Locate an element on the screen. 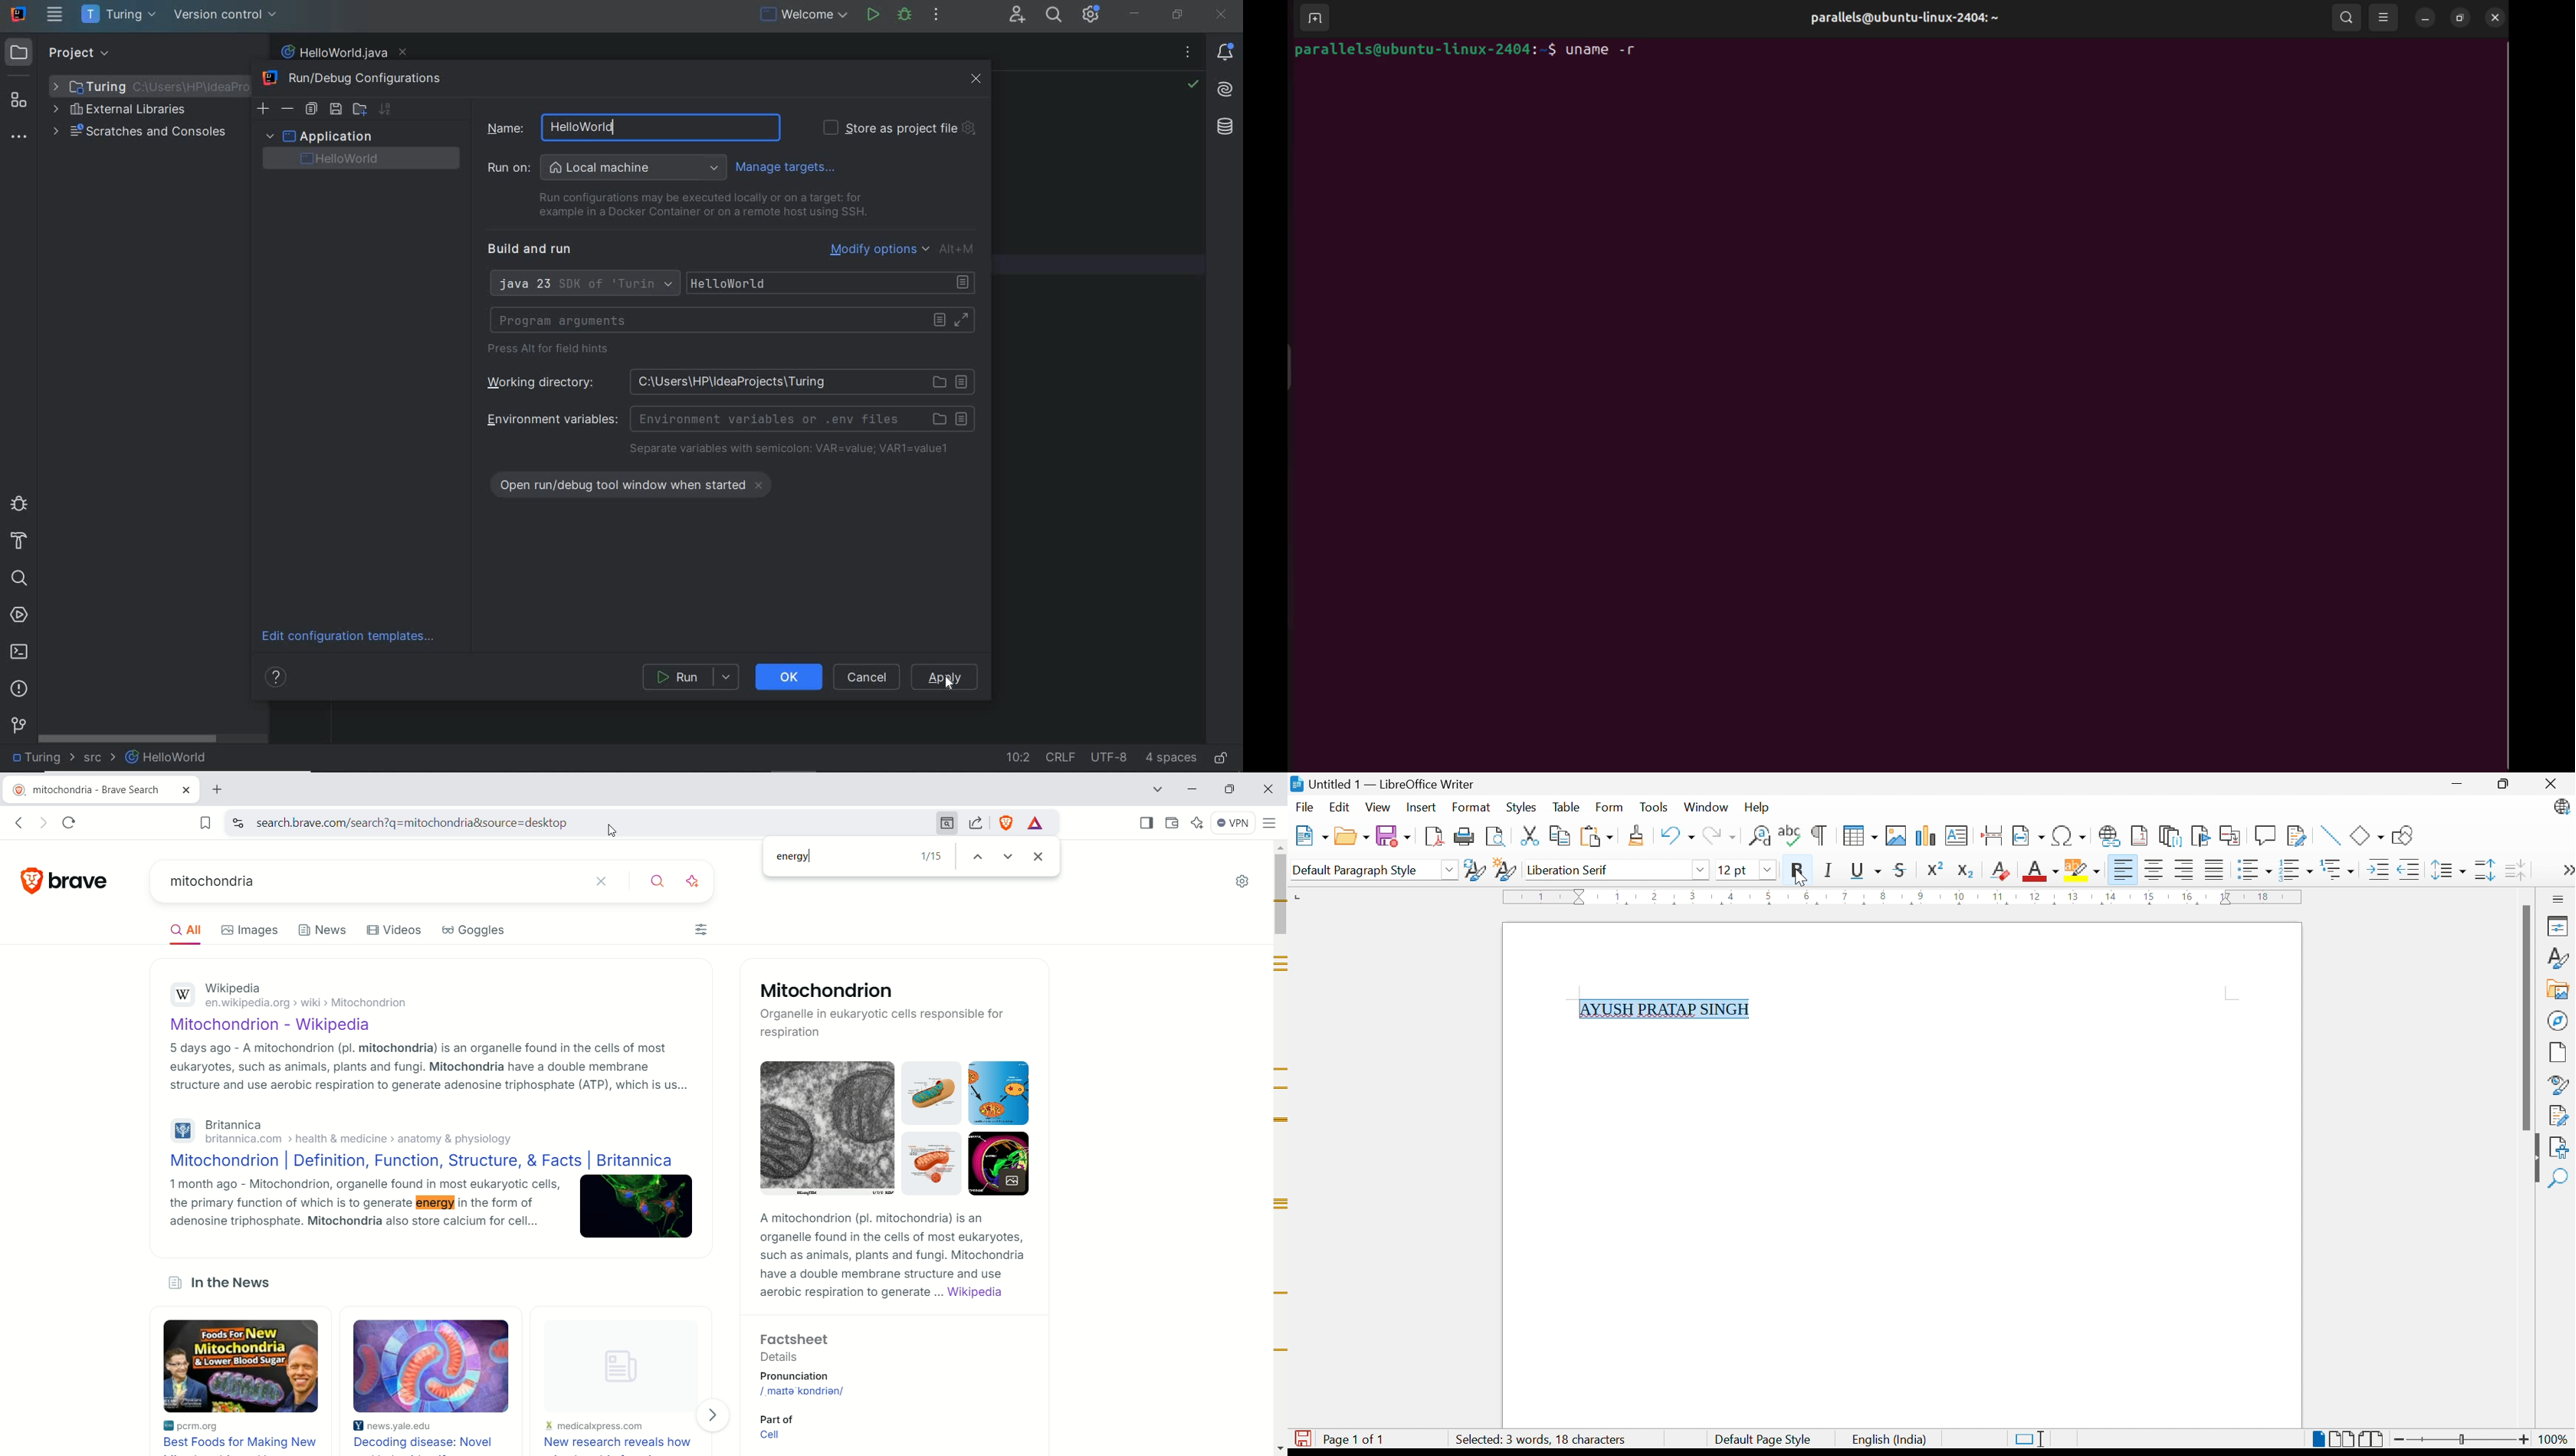 This screenshot has height=1456, width=2576. Edit is located at coordinates (1340, 807).